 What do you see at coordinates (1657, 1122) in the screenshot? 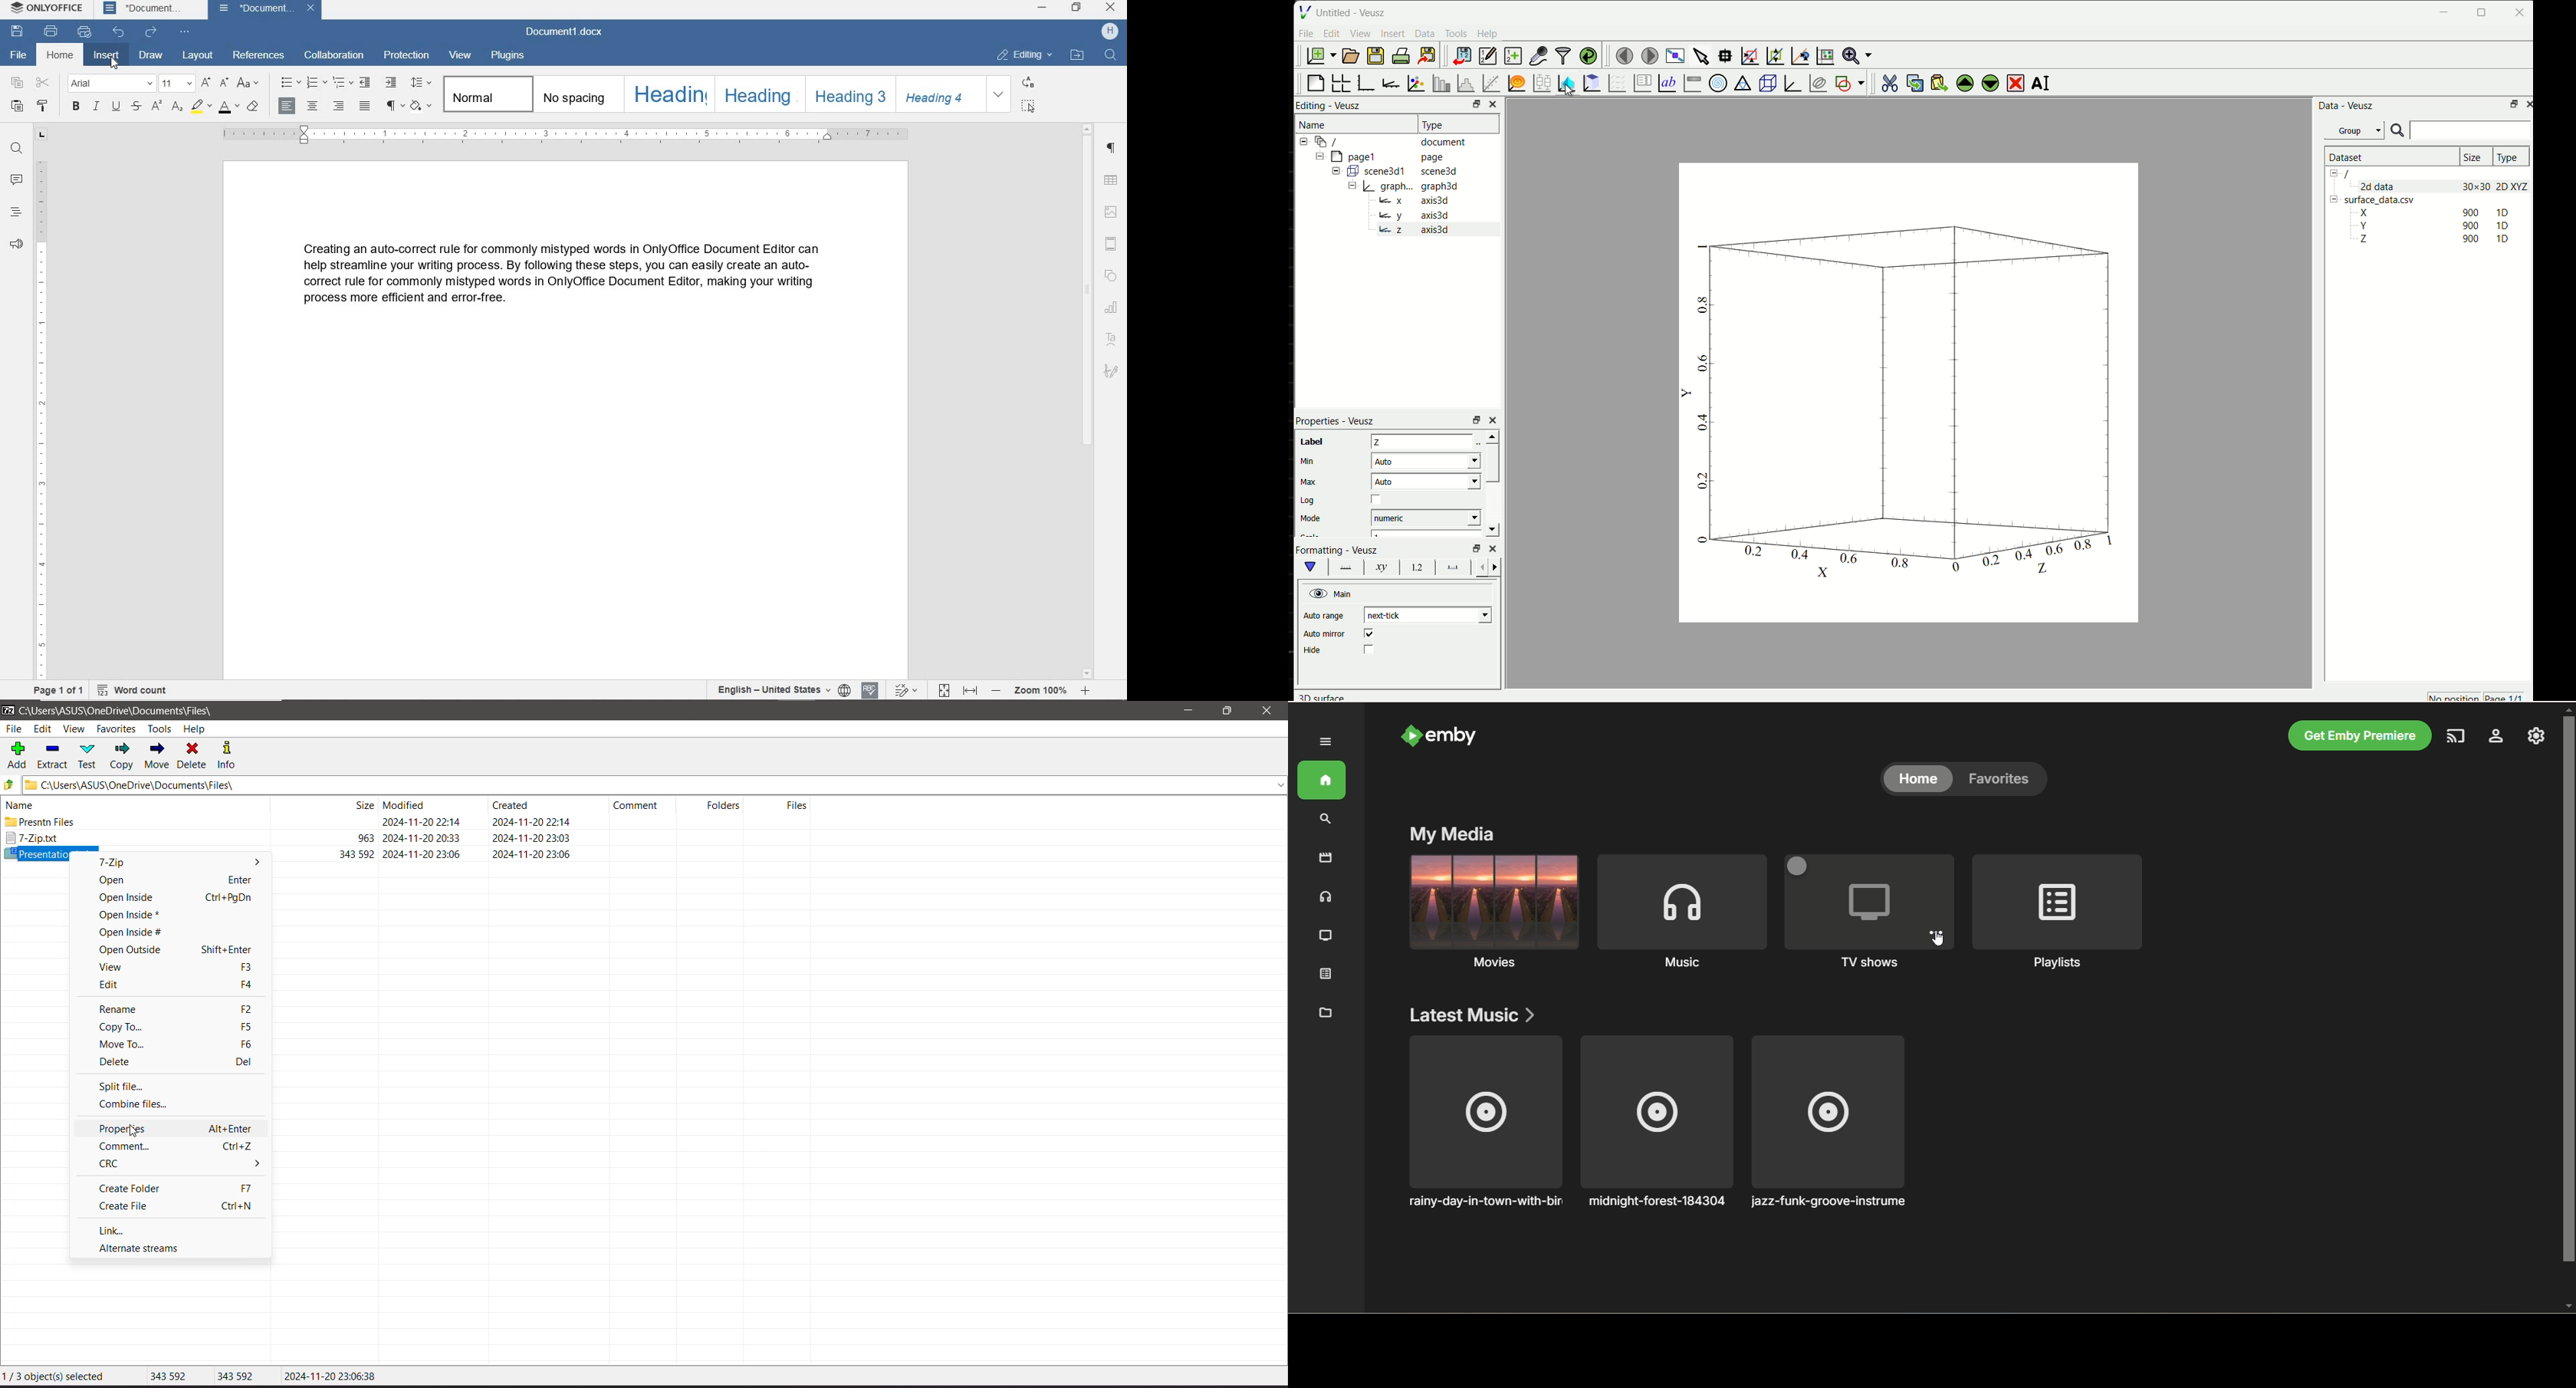
I see `Music album` at bounding box center [1657, 1122].